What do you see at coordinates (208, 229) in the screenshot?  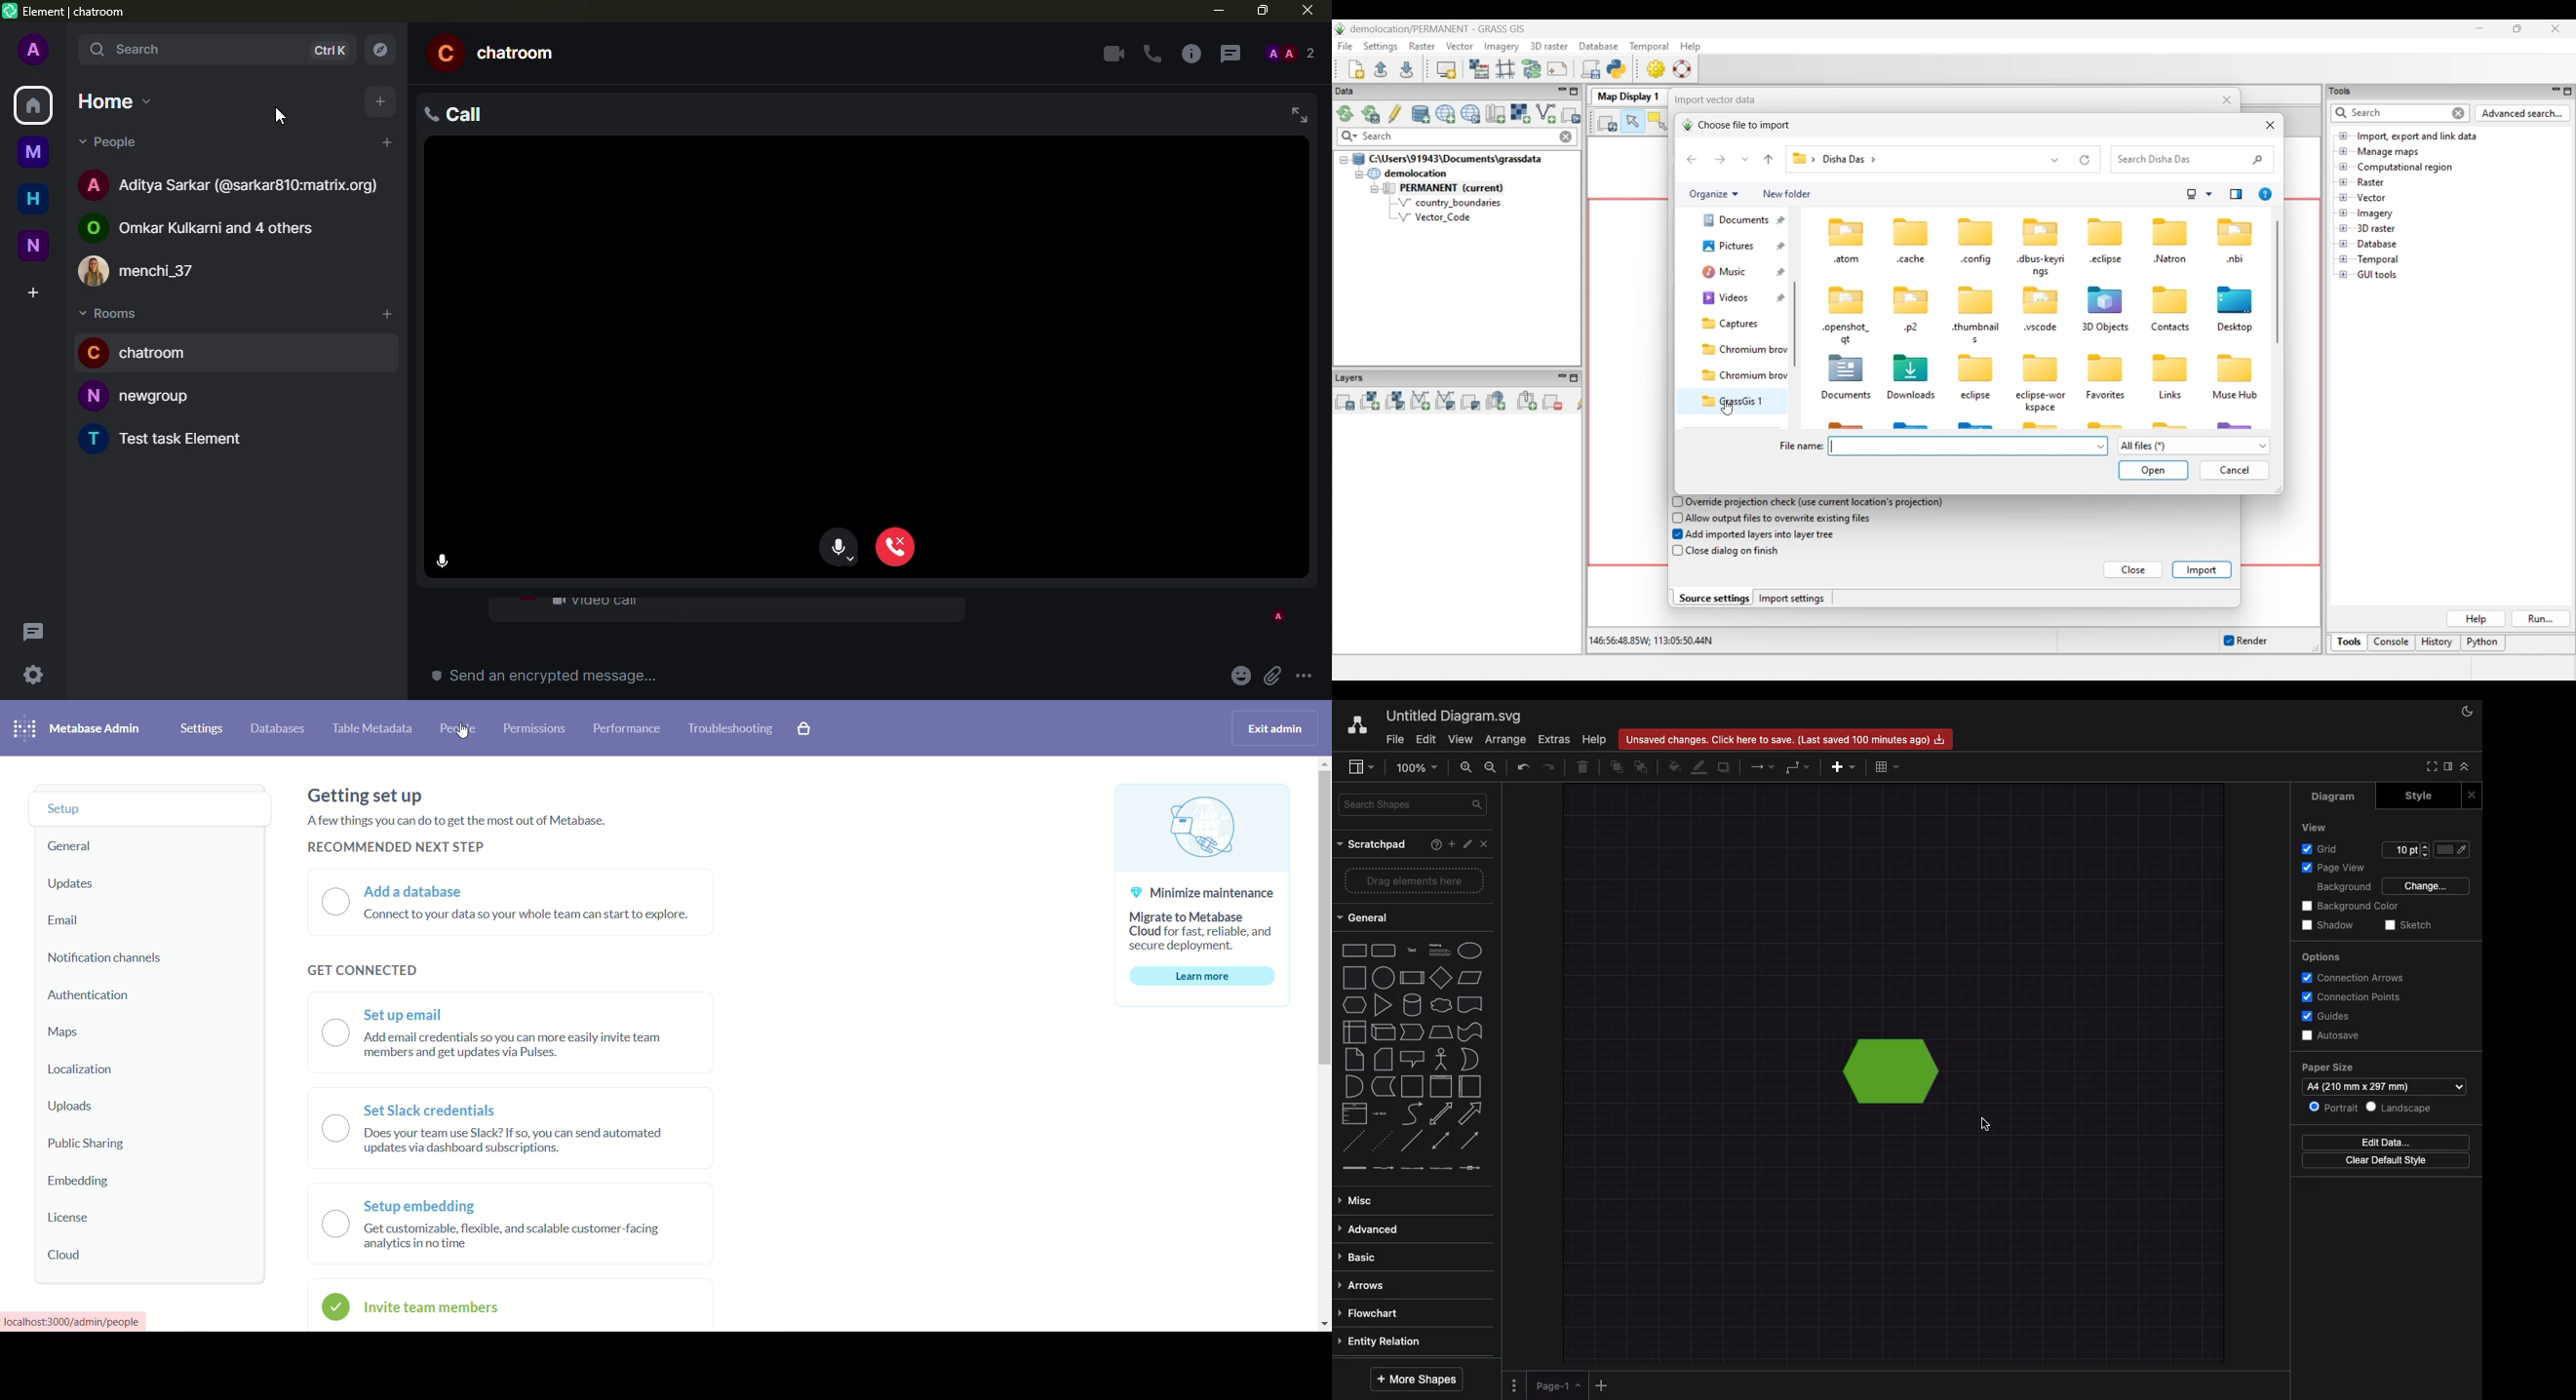 I see `© Omkar Kulkarni and 4 others` at bounding box center [208, 229].